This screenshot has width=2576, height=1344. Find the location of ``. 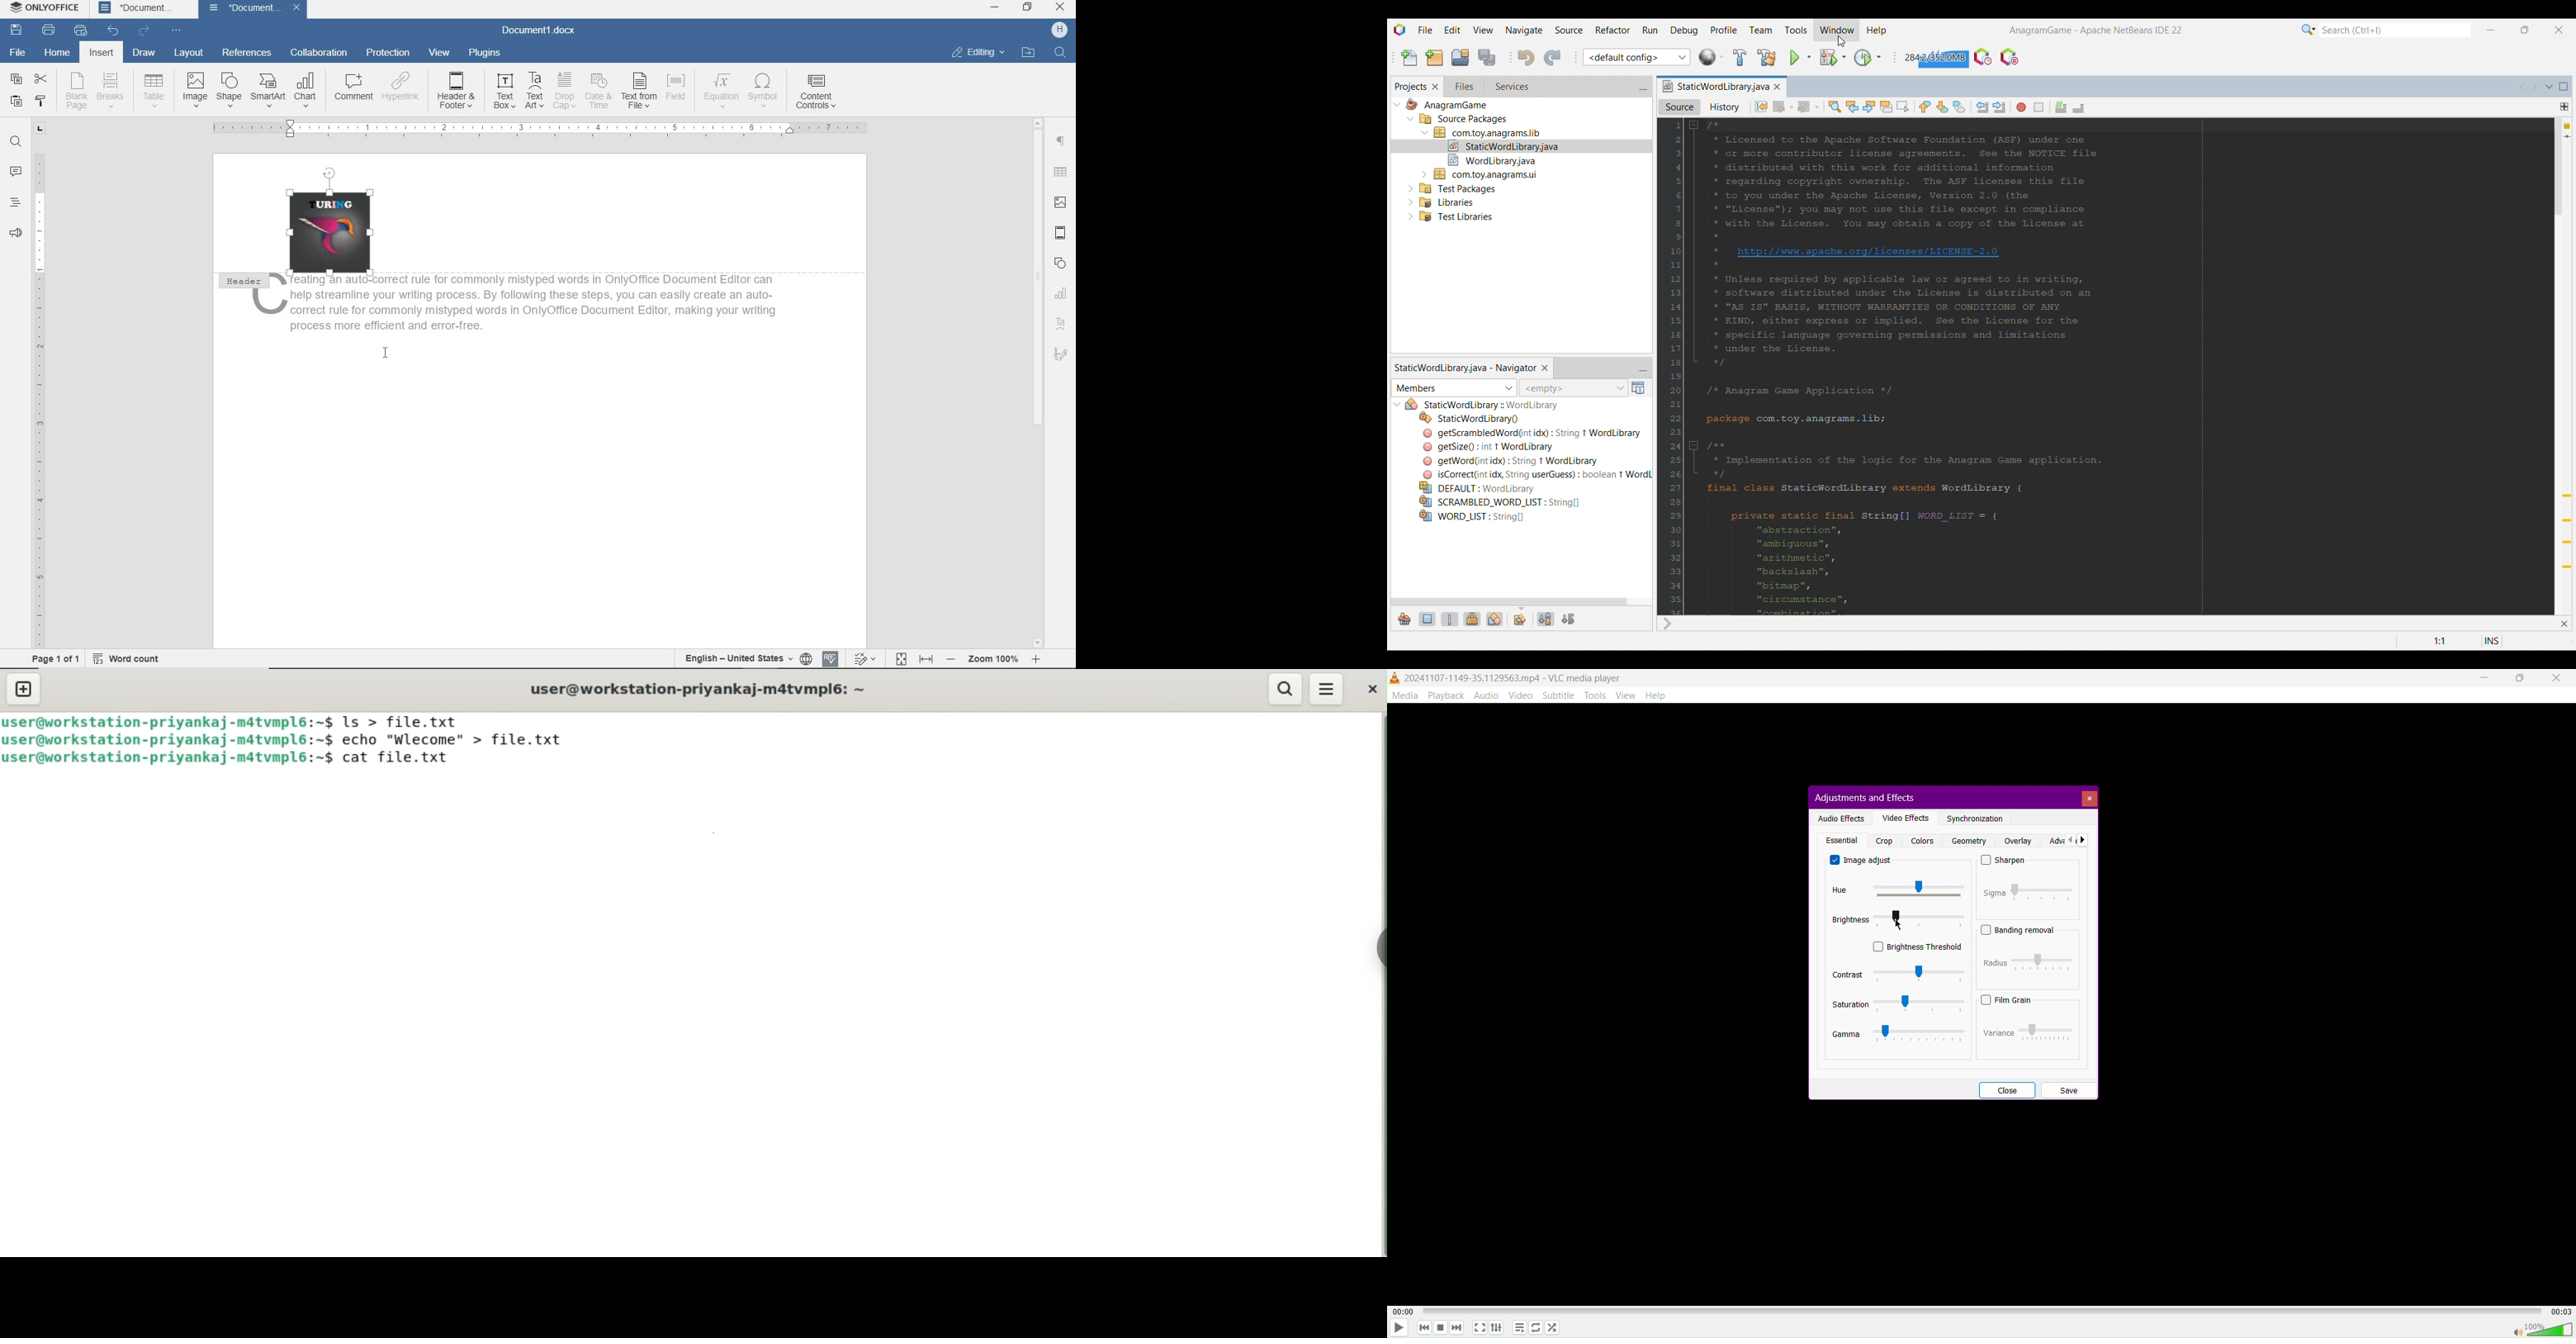

 is located at coordinates (229, 89).